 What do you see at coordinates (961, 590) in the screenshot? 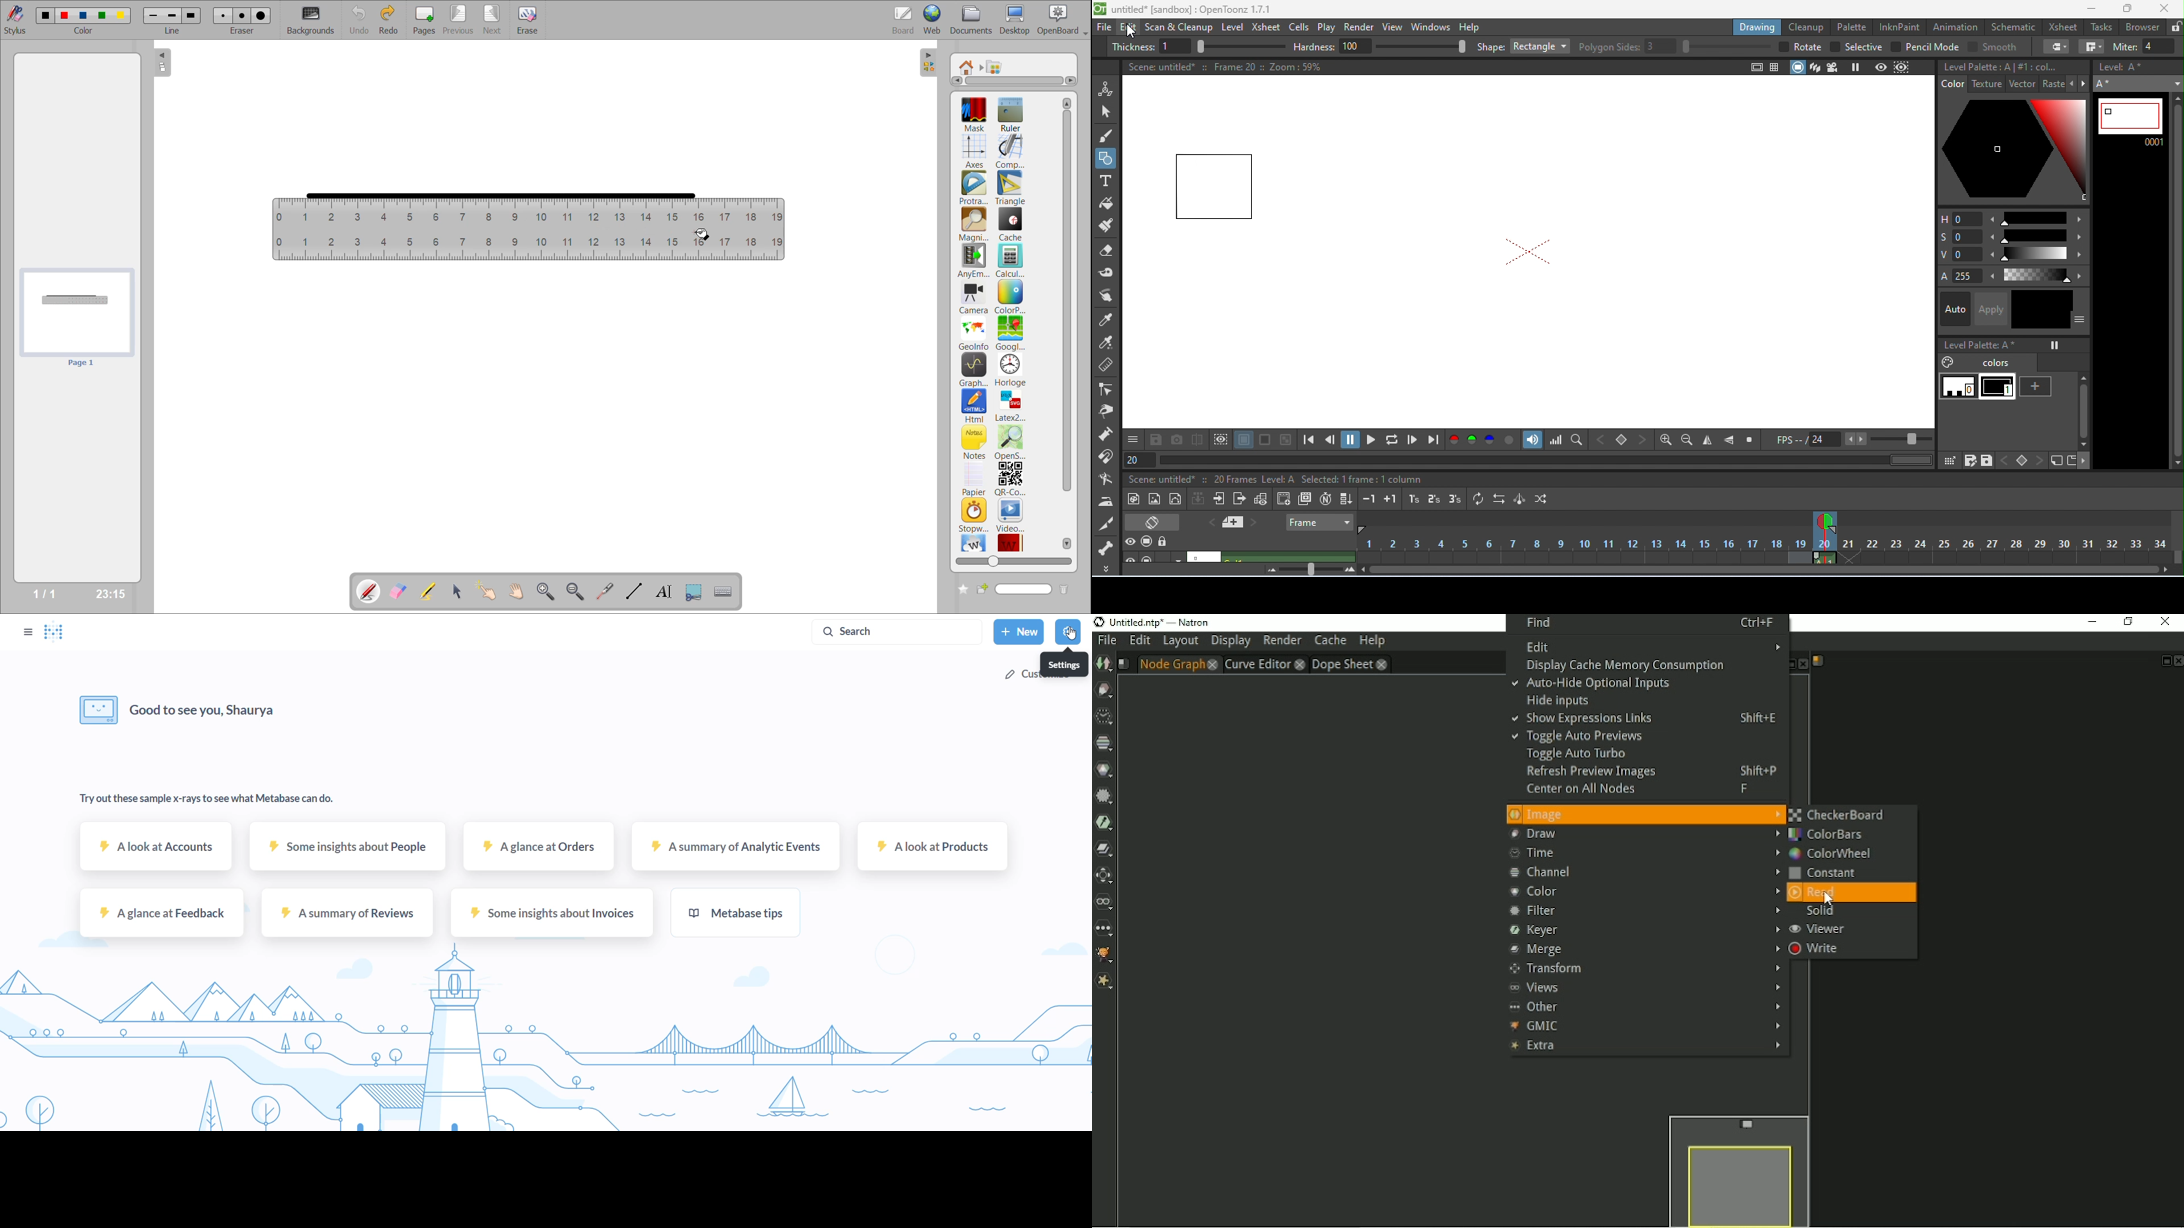
I see `create new folder` at bounding box center [961, 590].